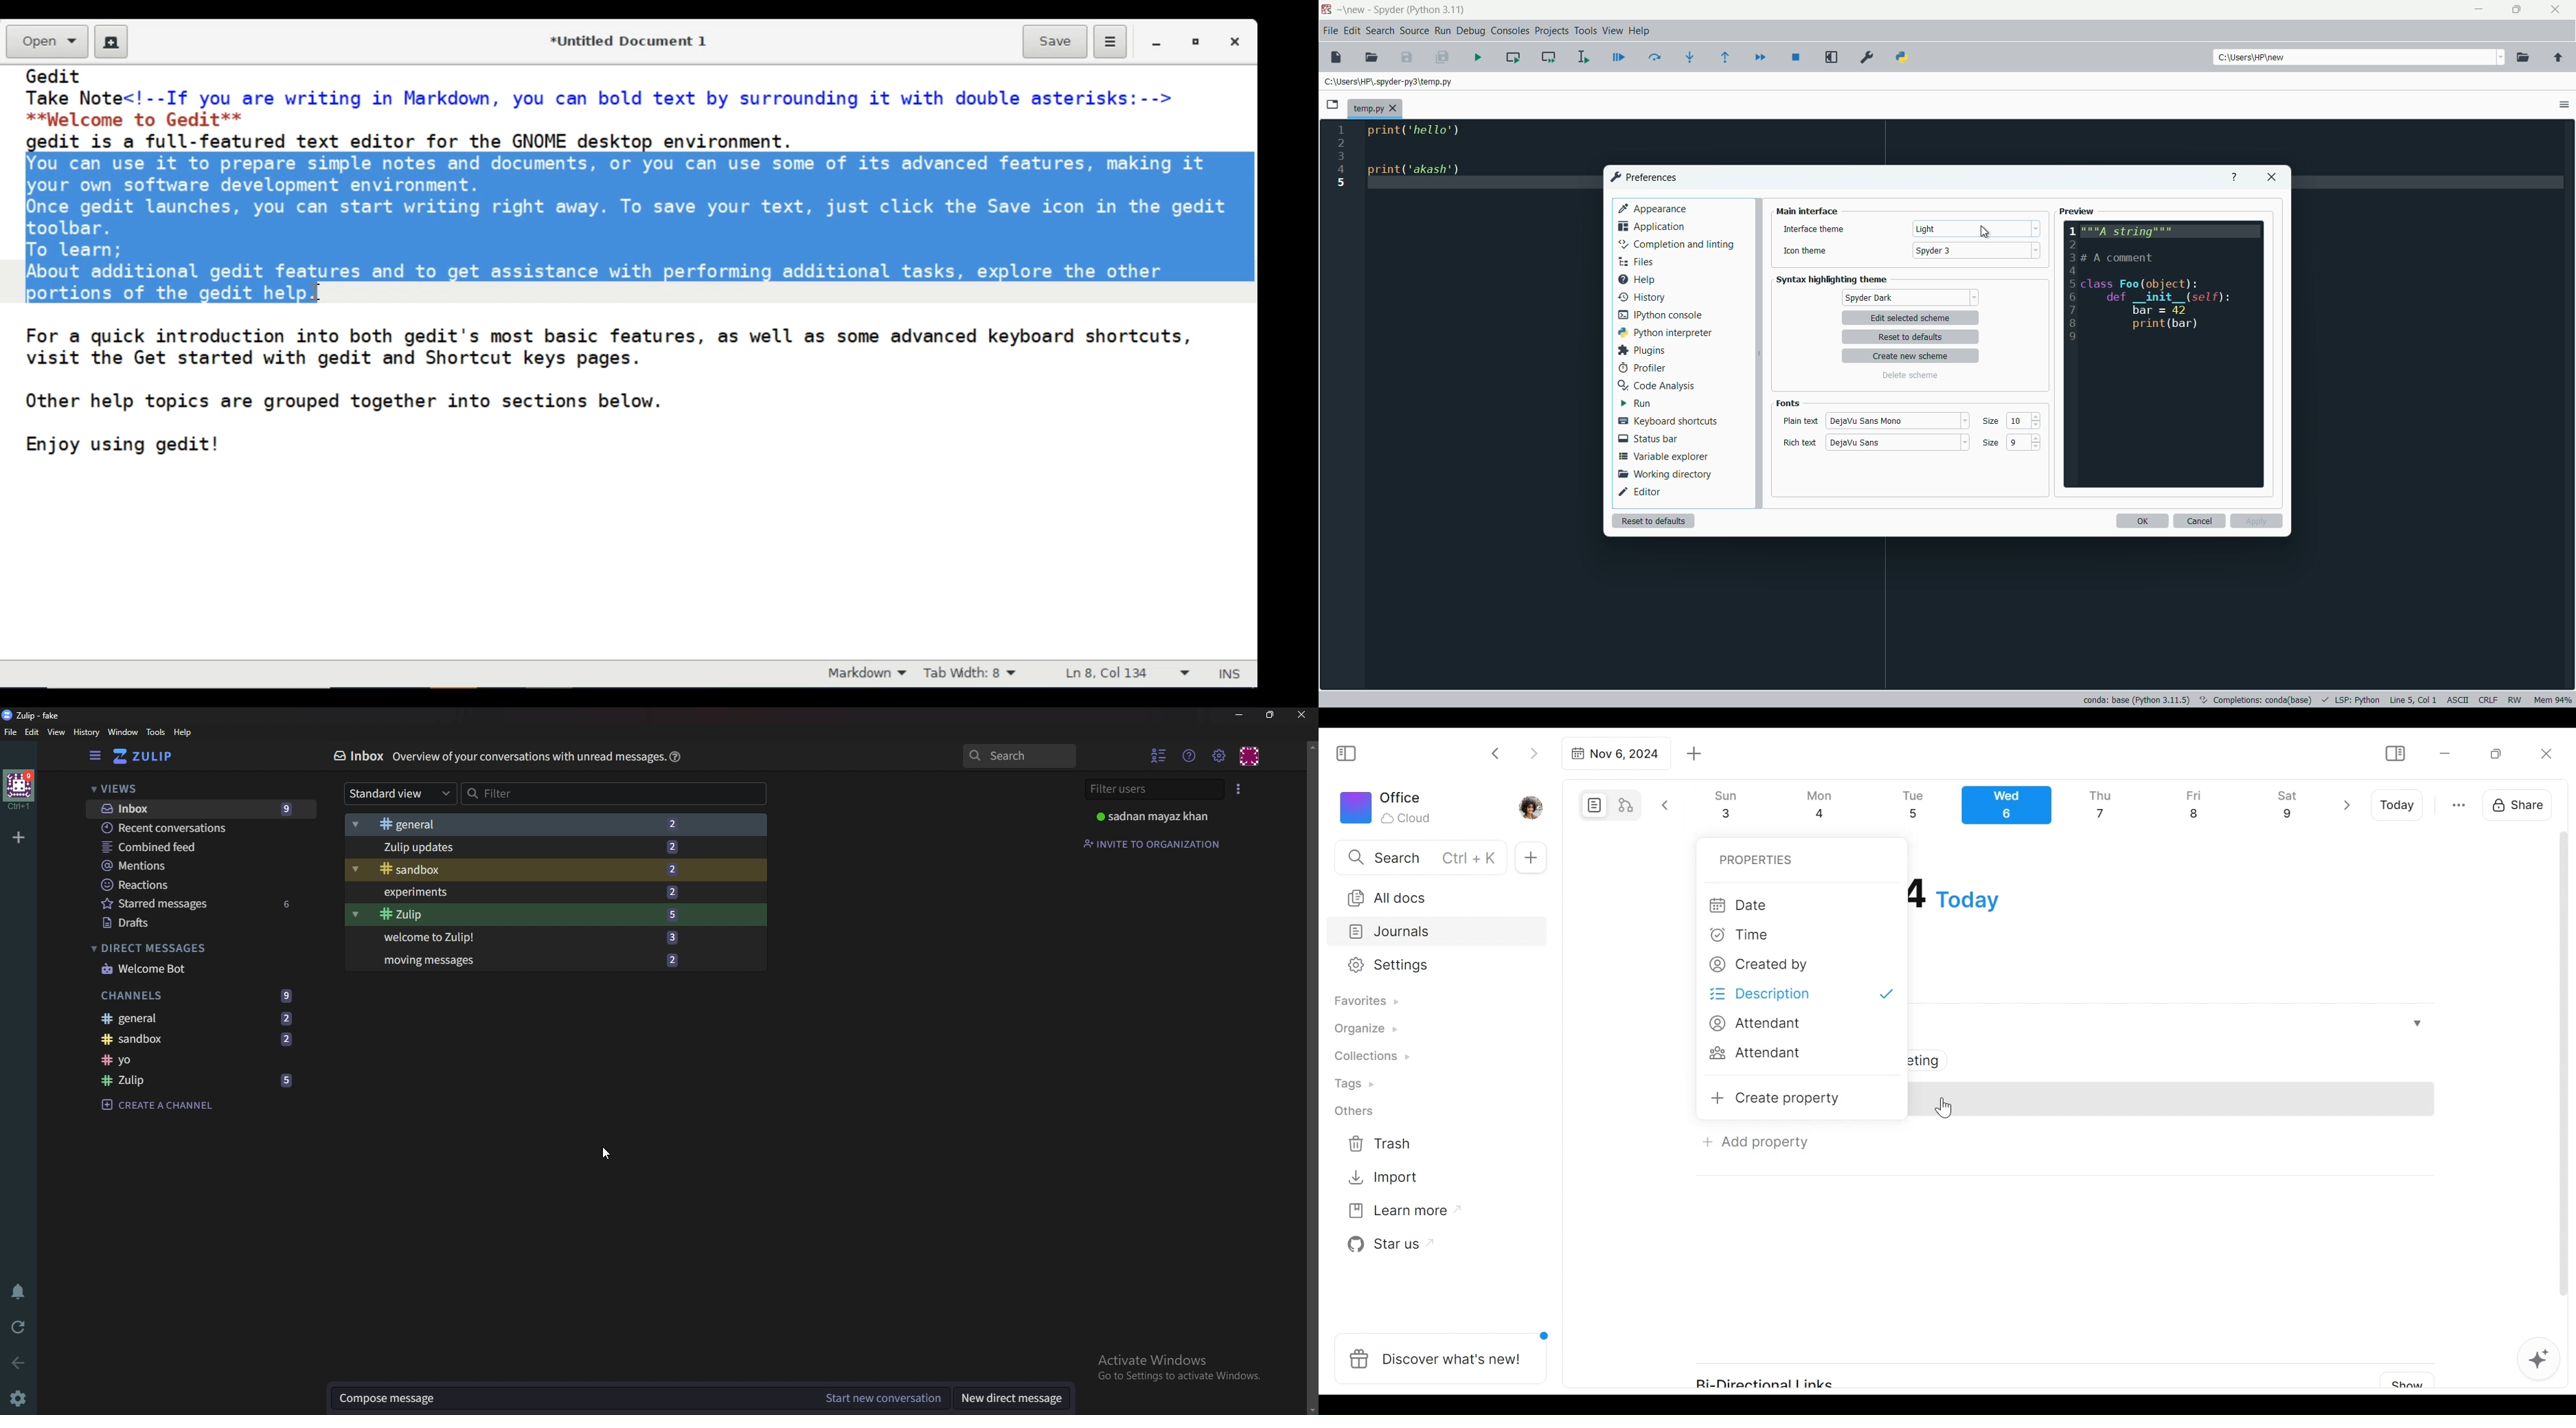  What do you see at coordinates (1326, 10) in the screenshot?
I see `app icon` at bounding box center [1326, 10].